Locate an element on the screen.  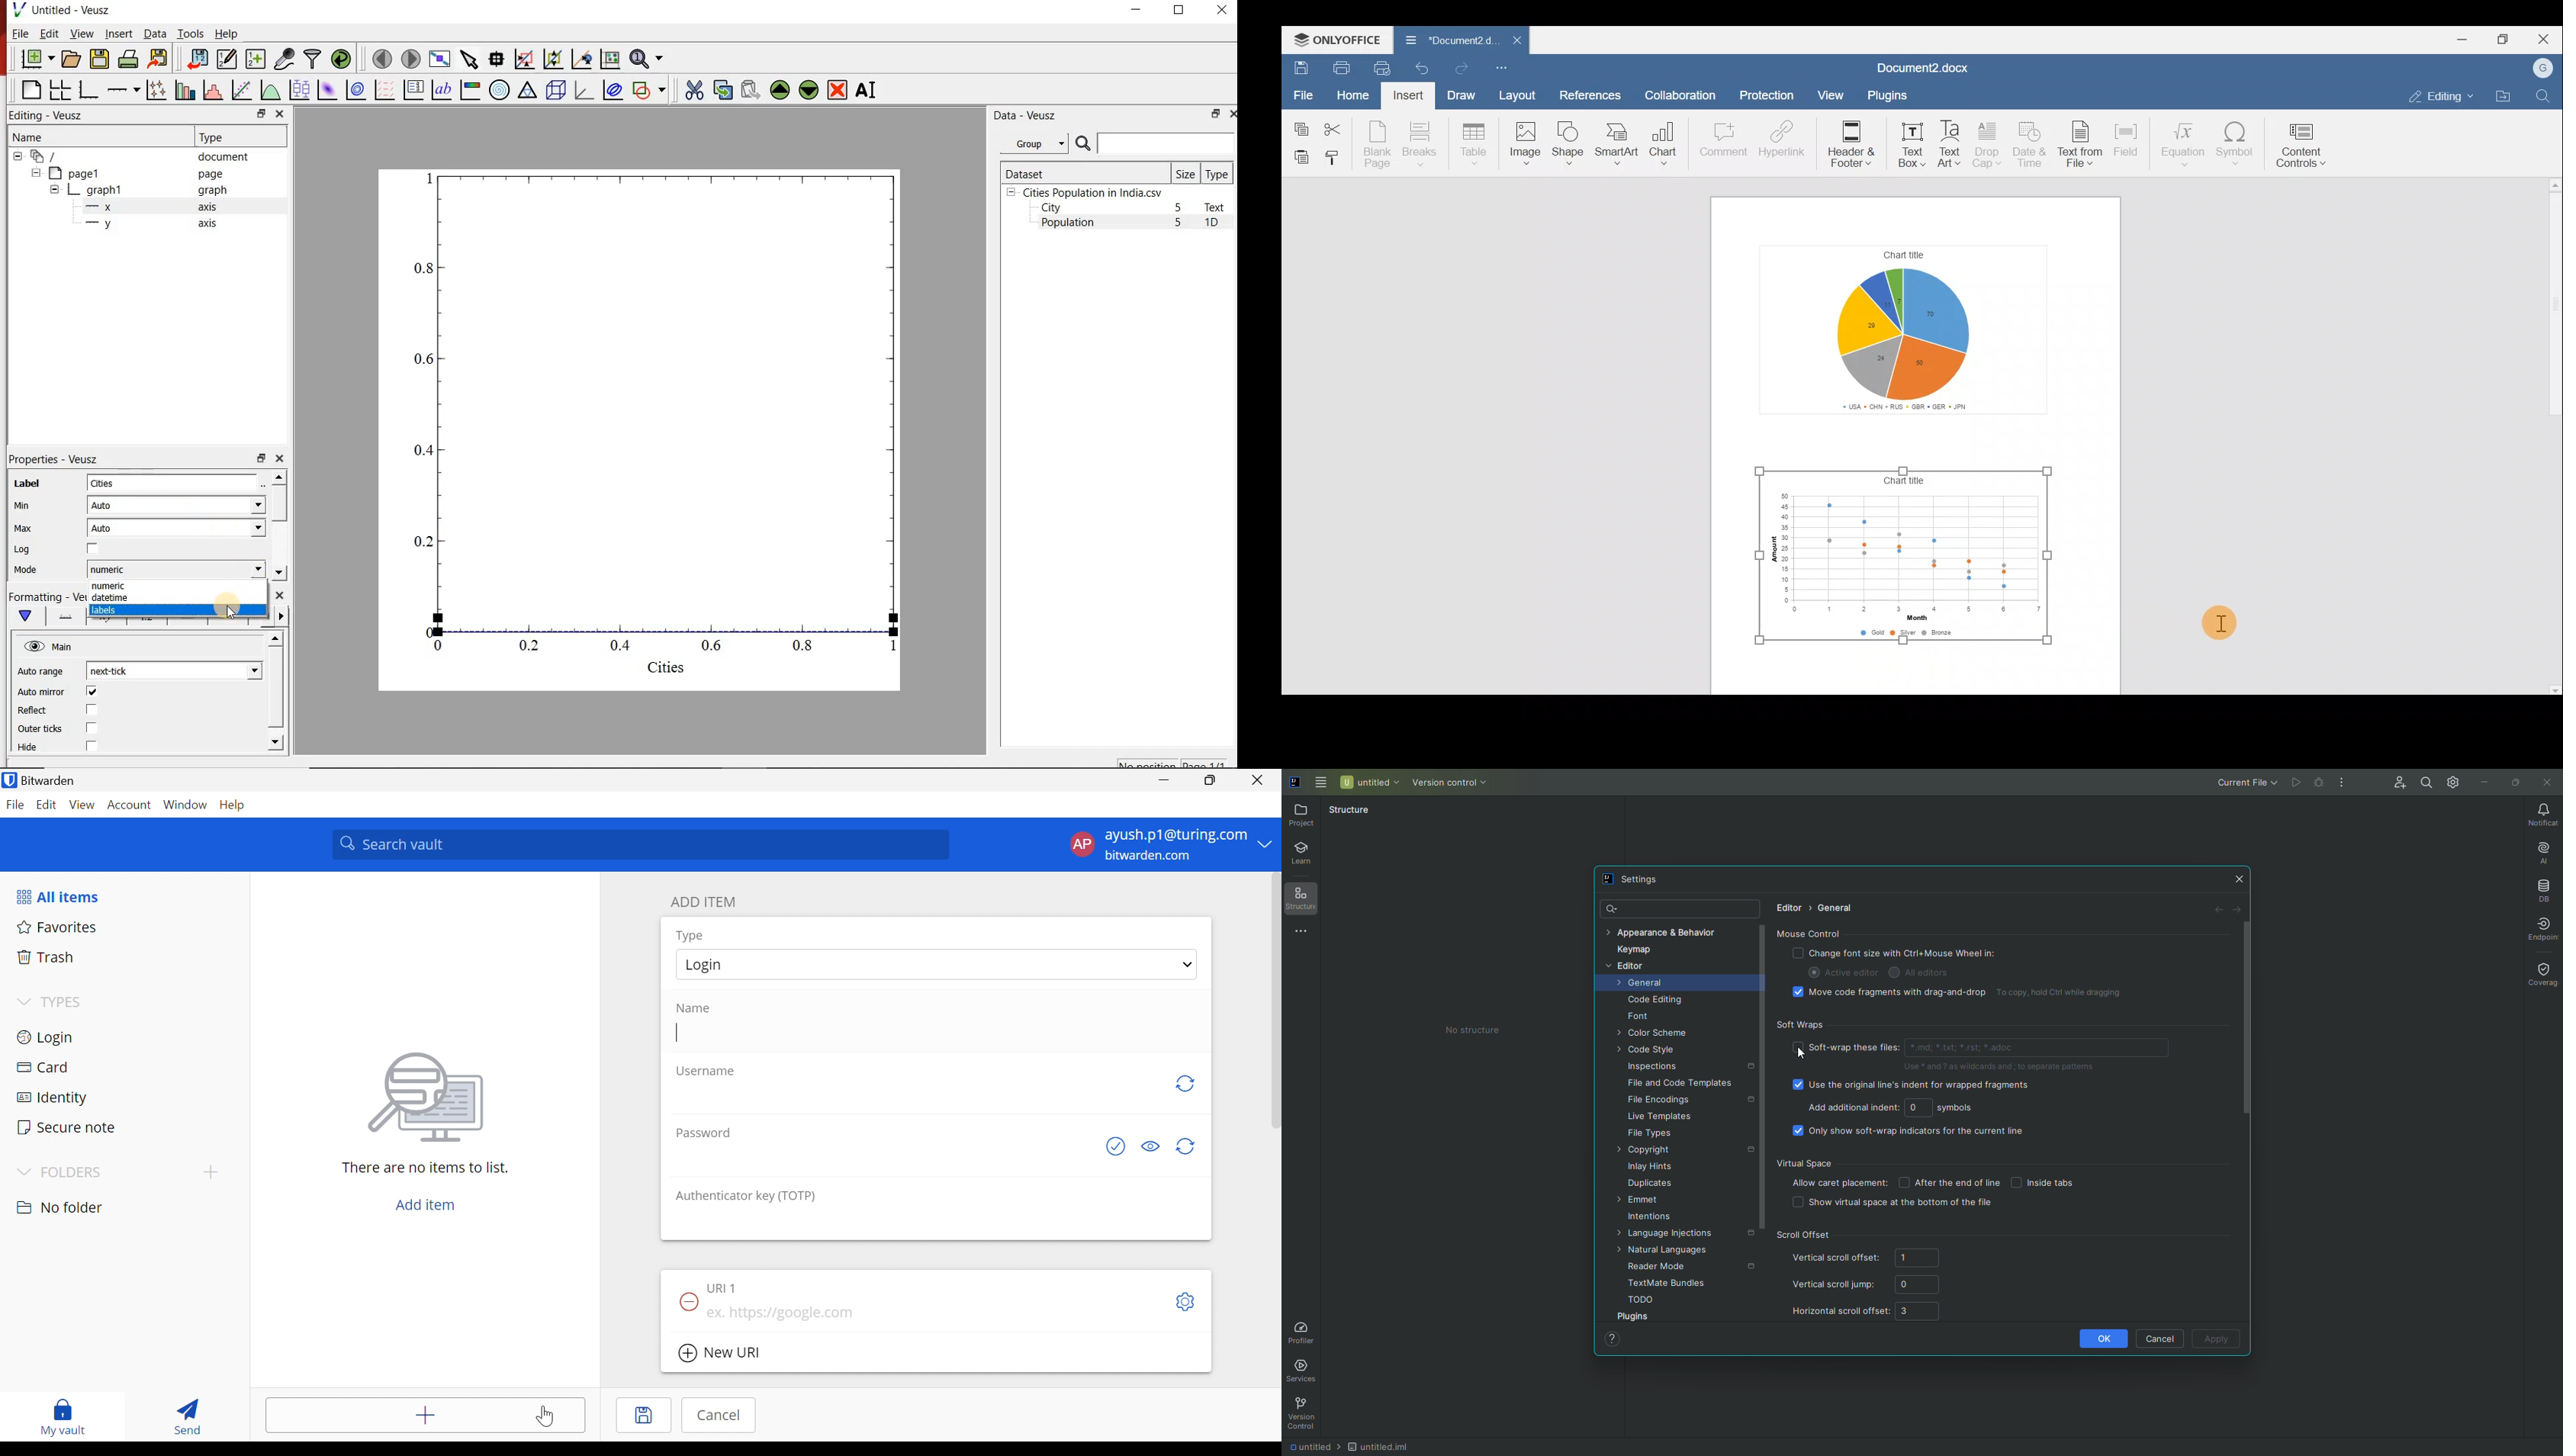
arrange graphs in a grid is located at coordinates (60, 90).